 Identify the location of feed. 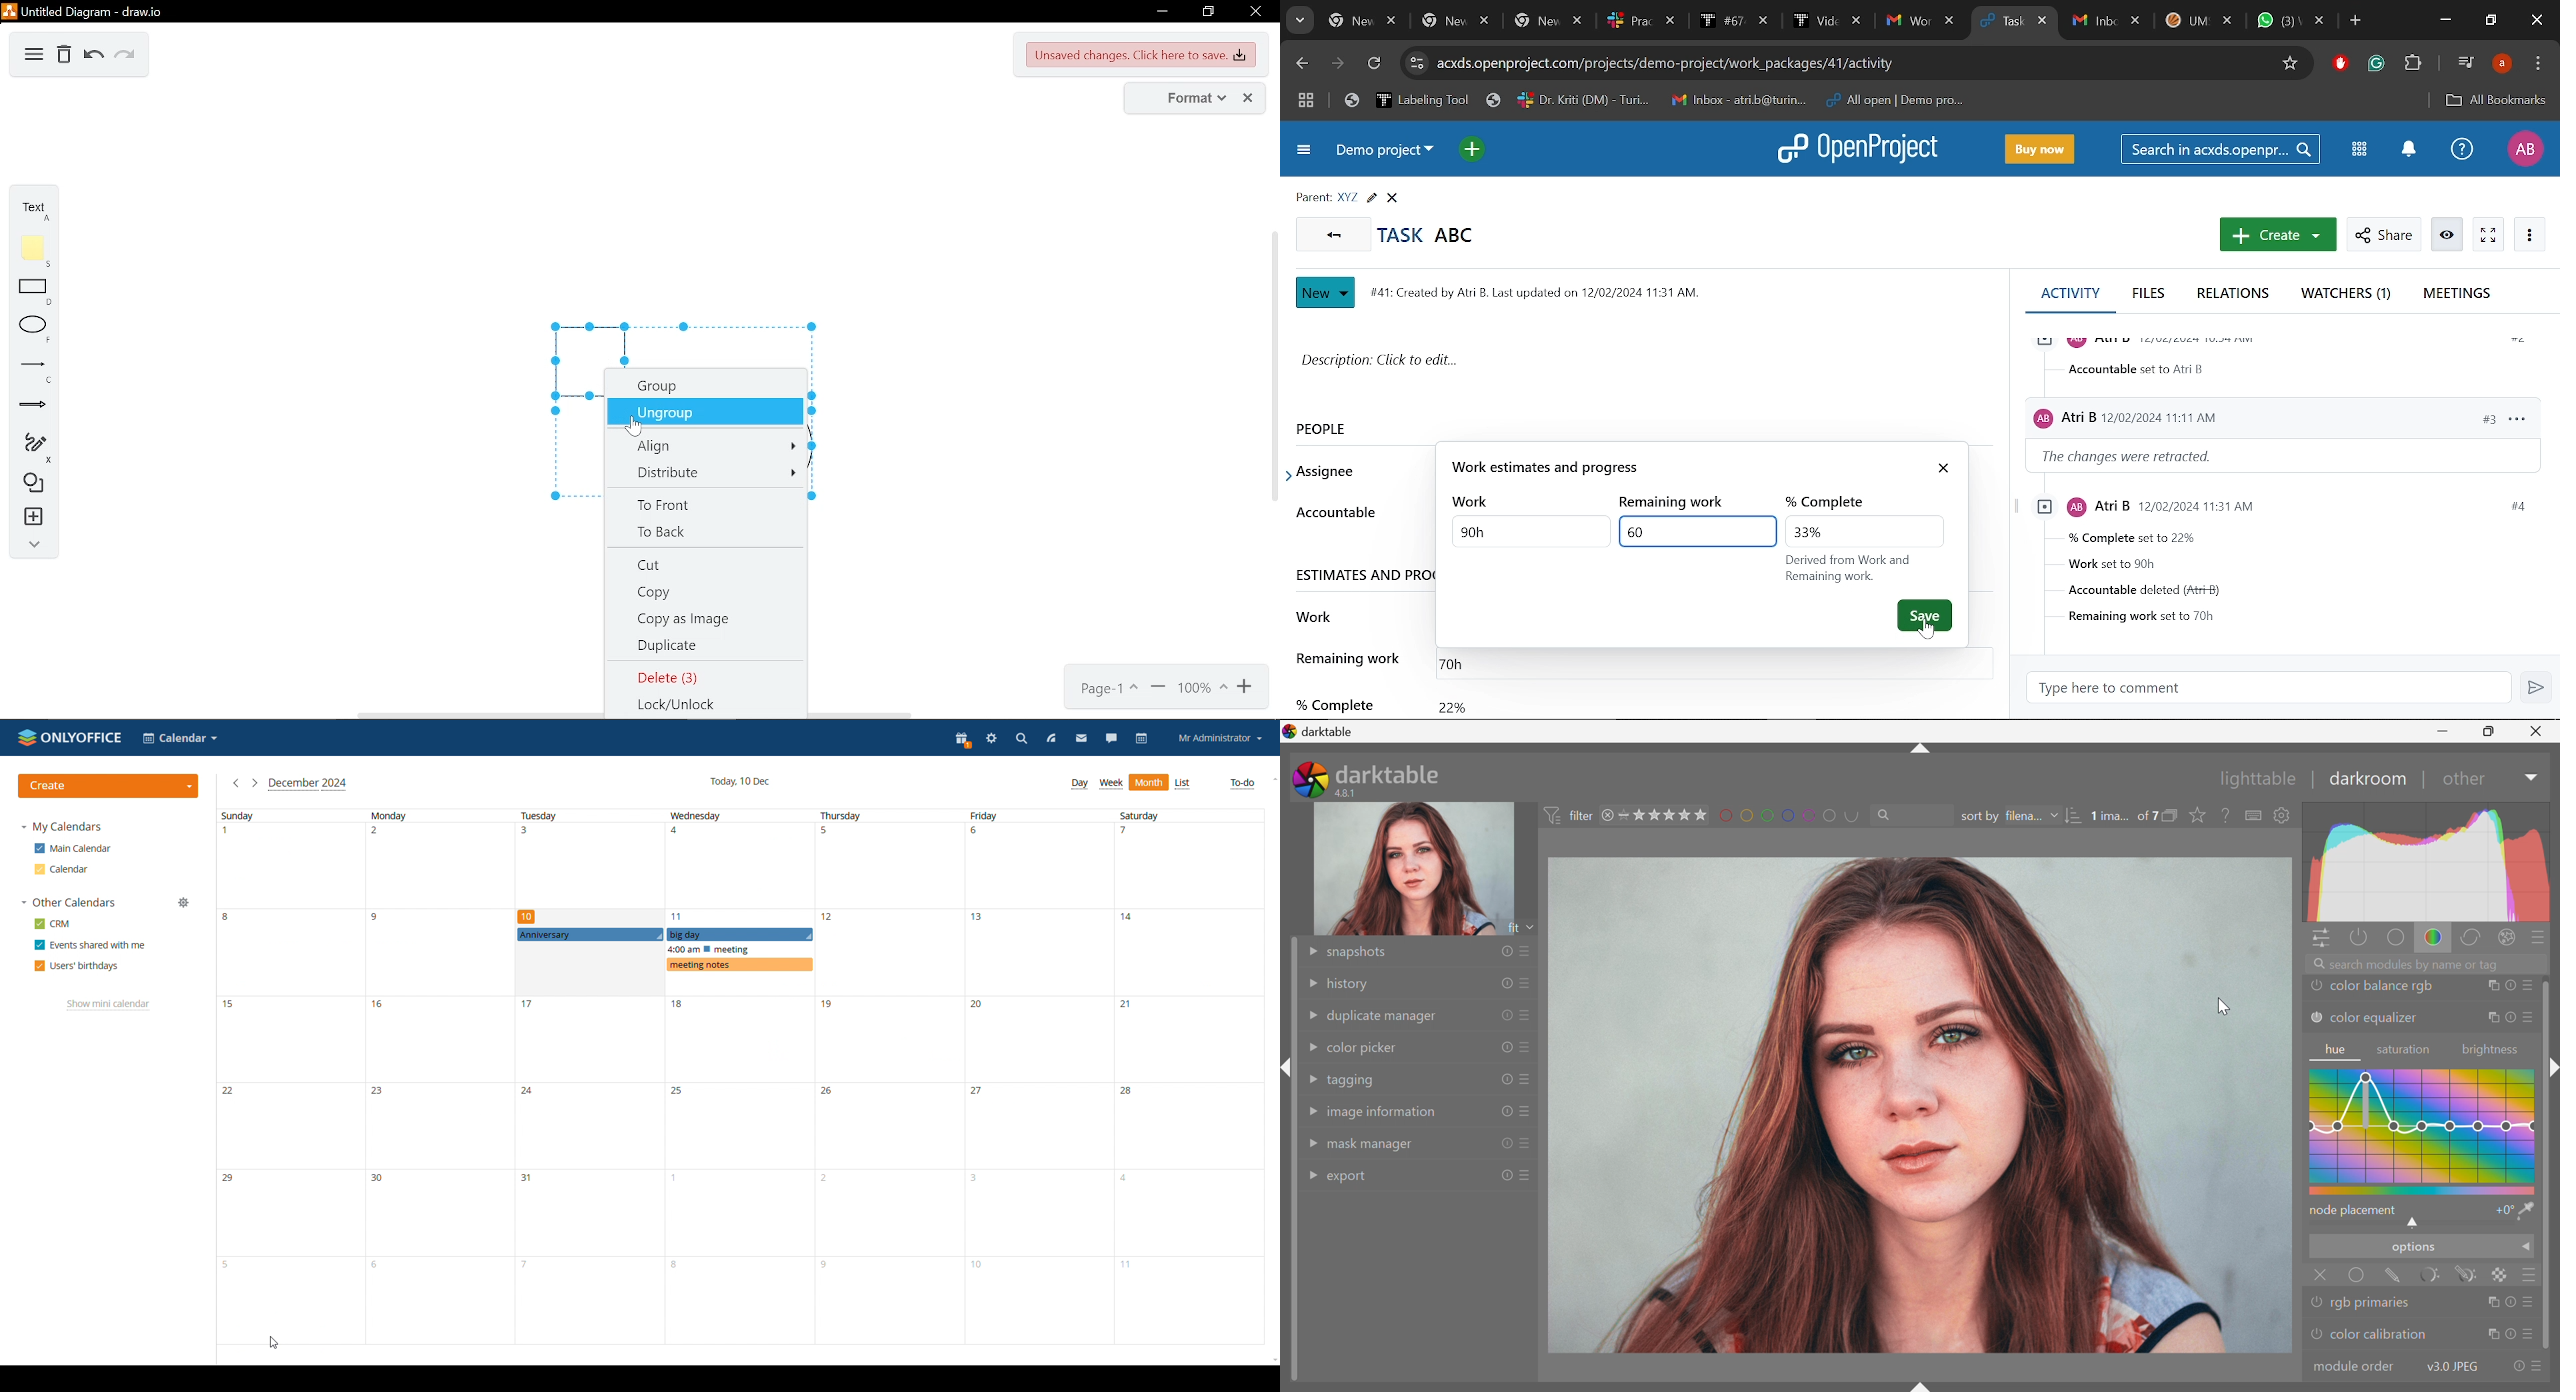
(1051, 739).